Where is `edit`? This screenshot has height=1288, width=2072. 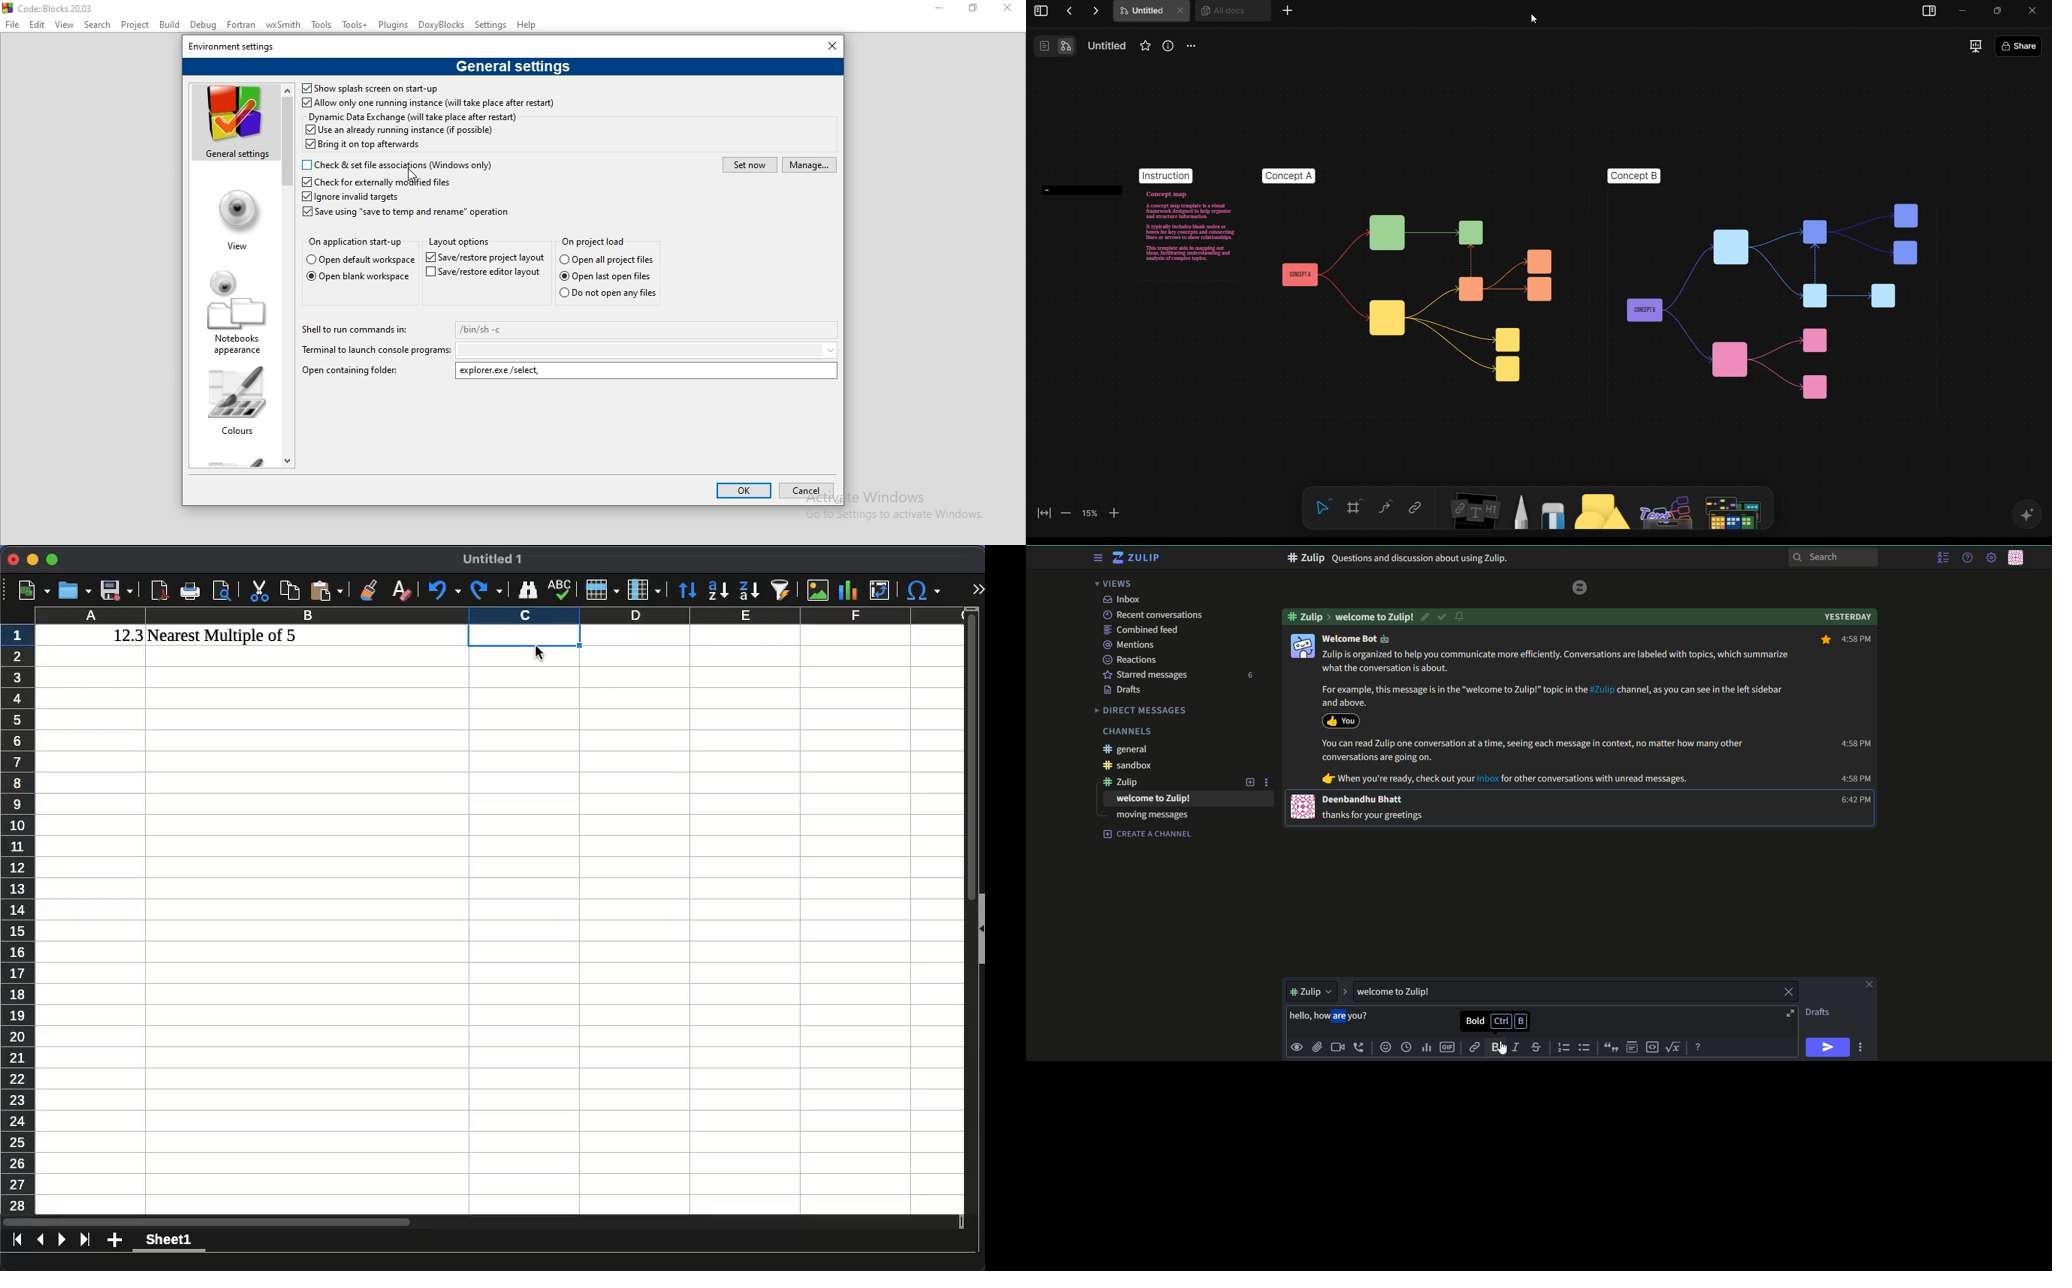
edit is located at coordinates (1426, 617).